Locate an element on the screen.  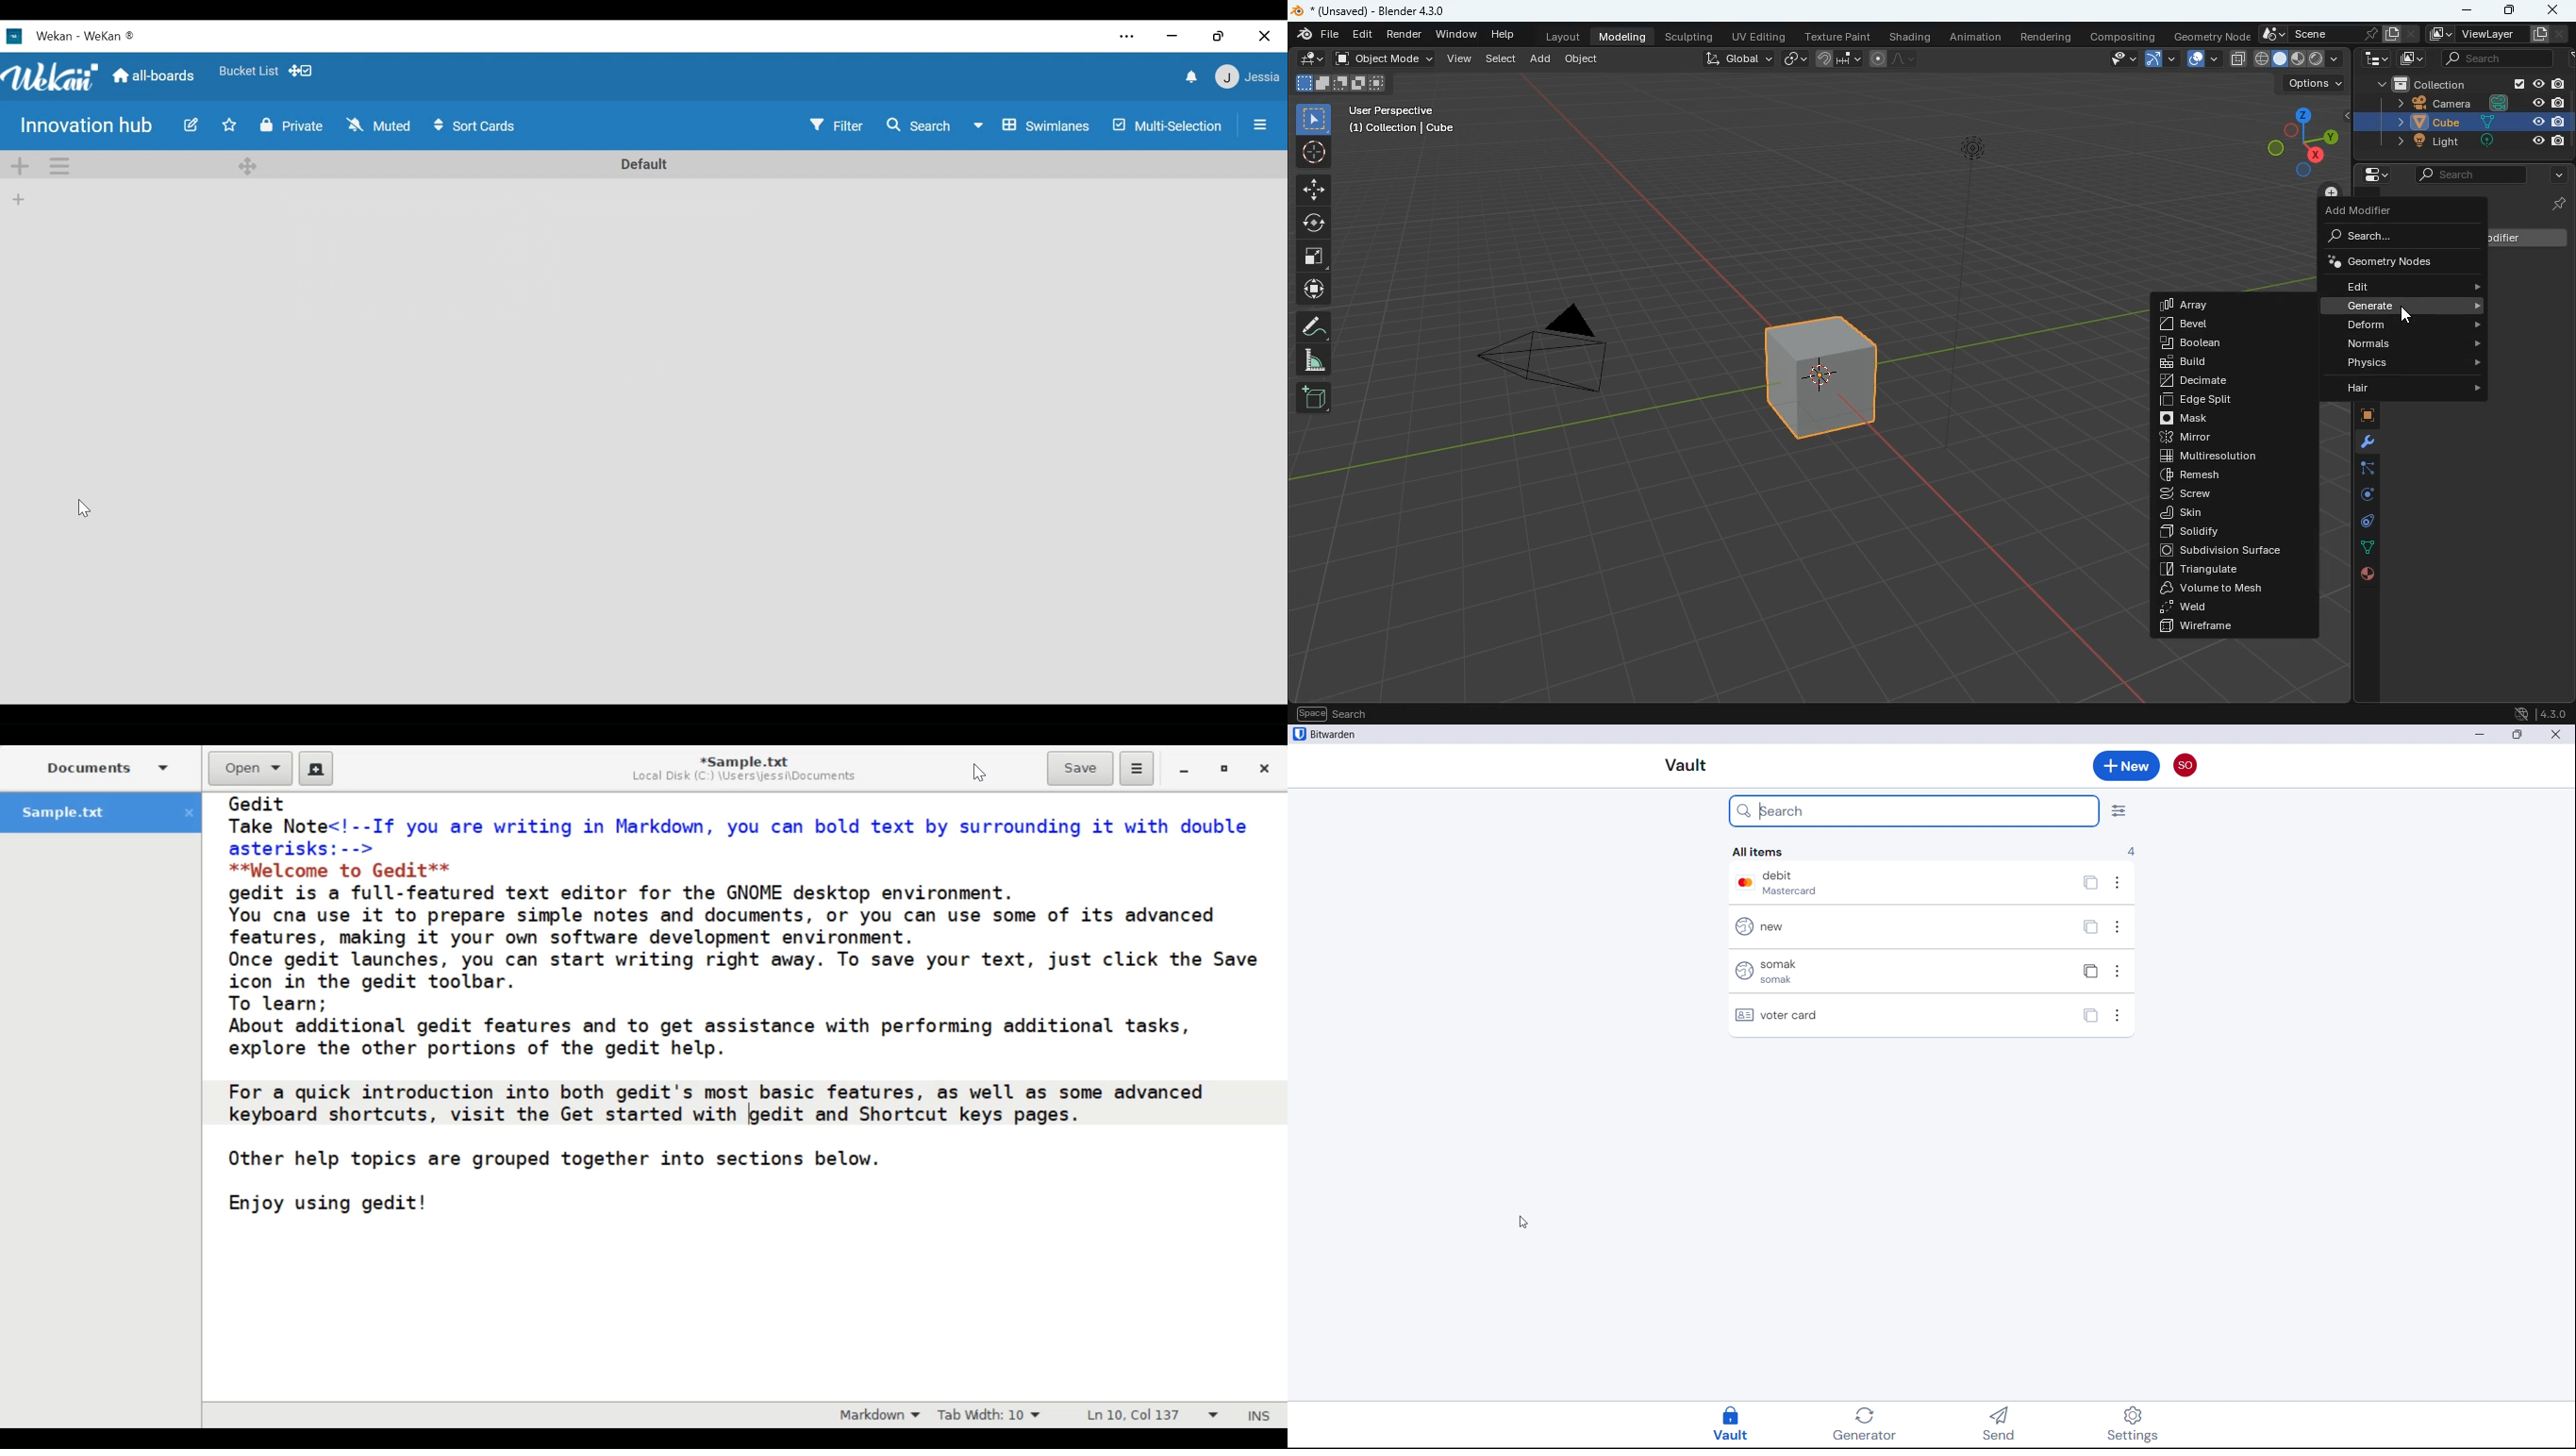
User Member is located at coordinates (1246, 78).